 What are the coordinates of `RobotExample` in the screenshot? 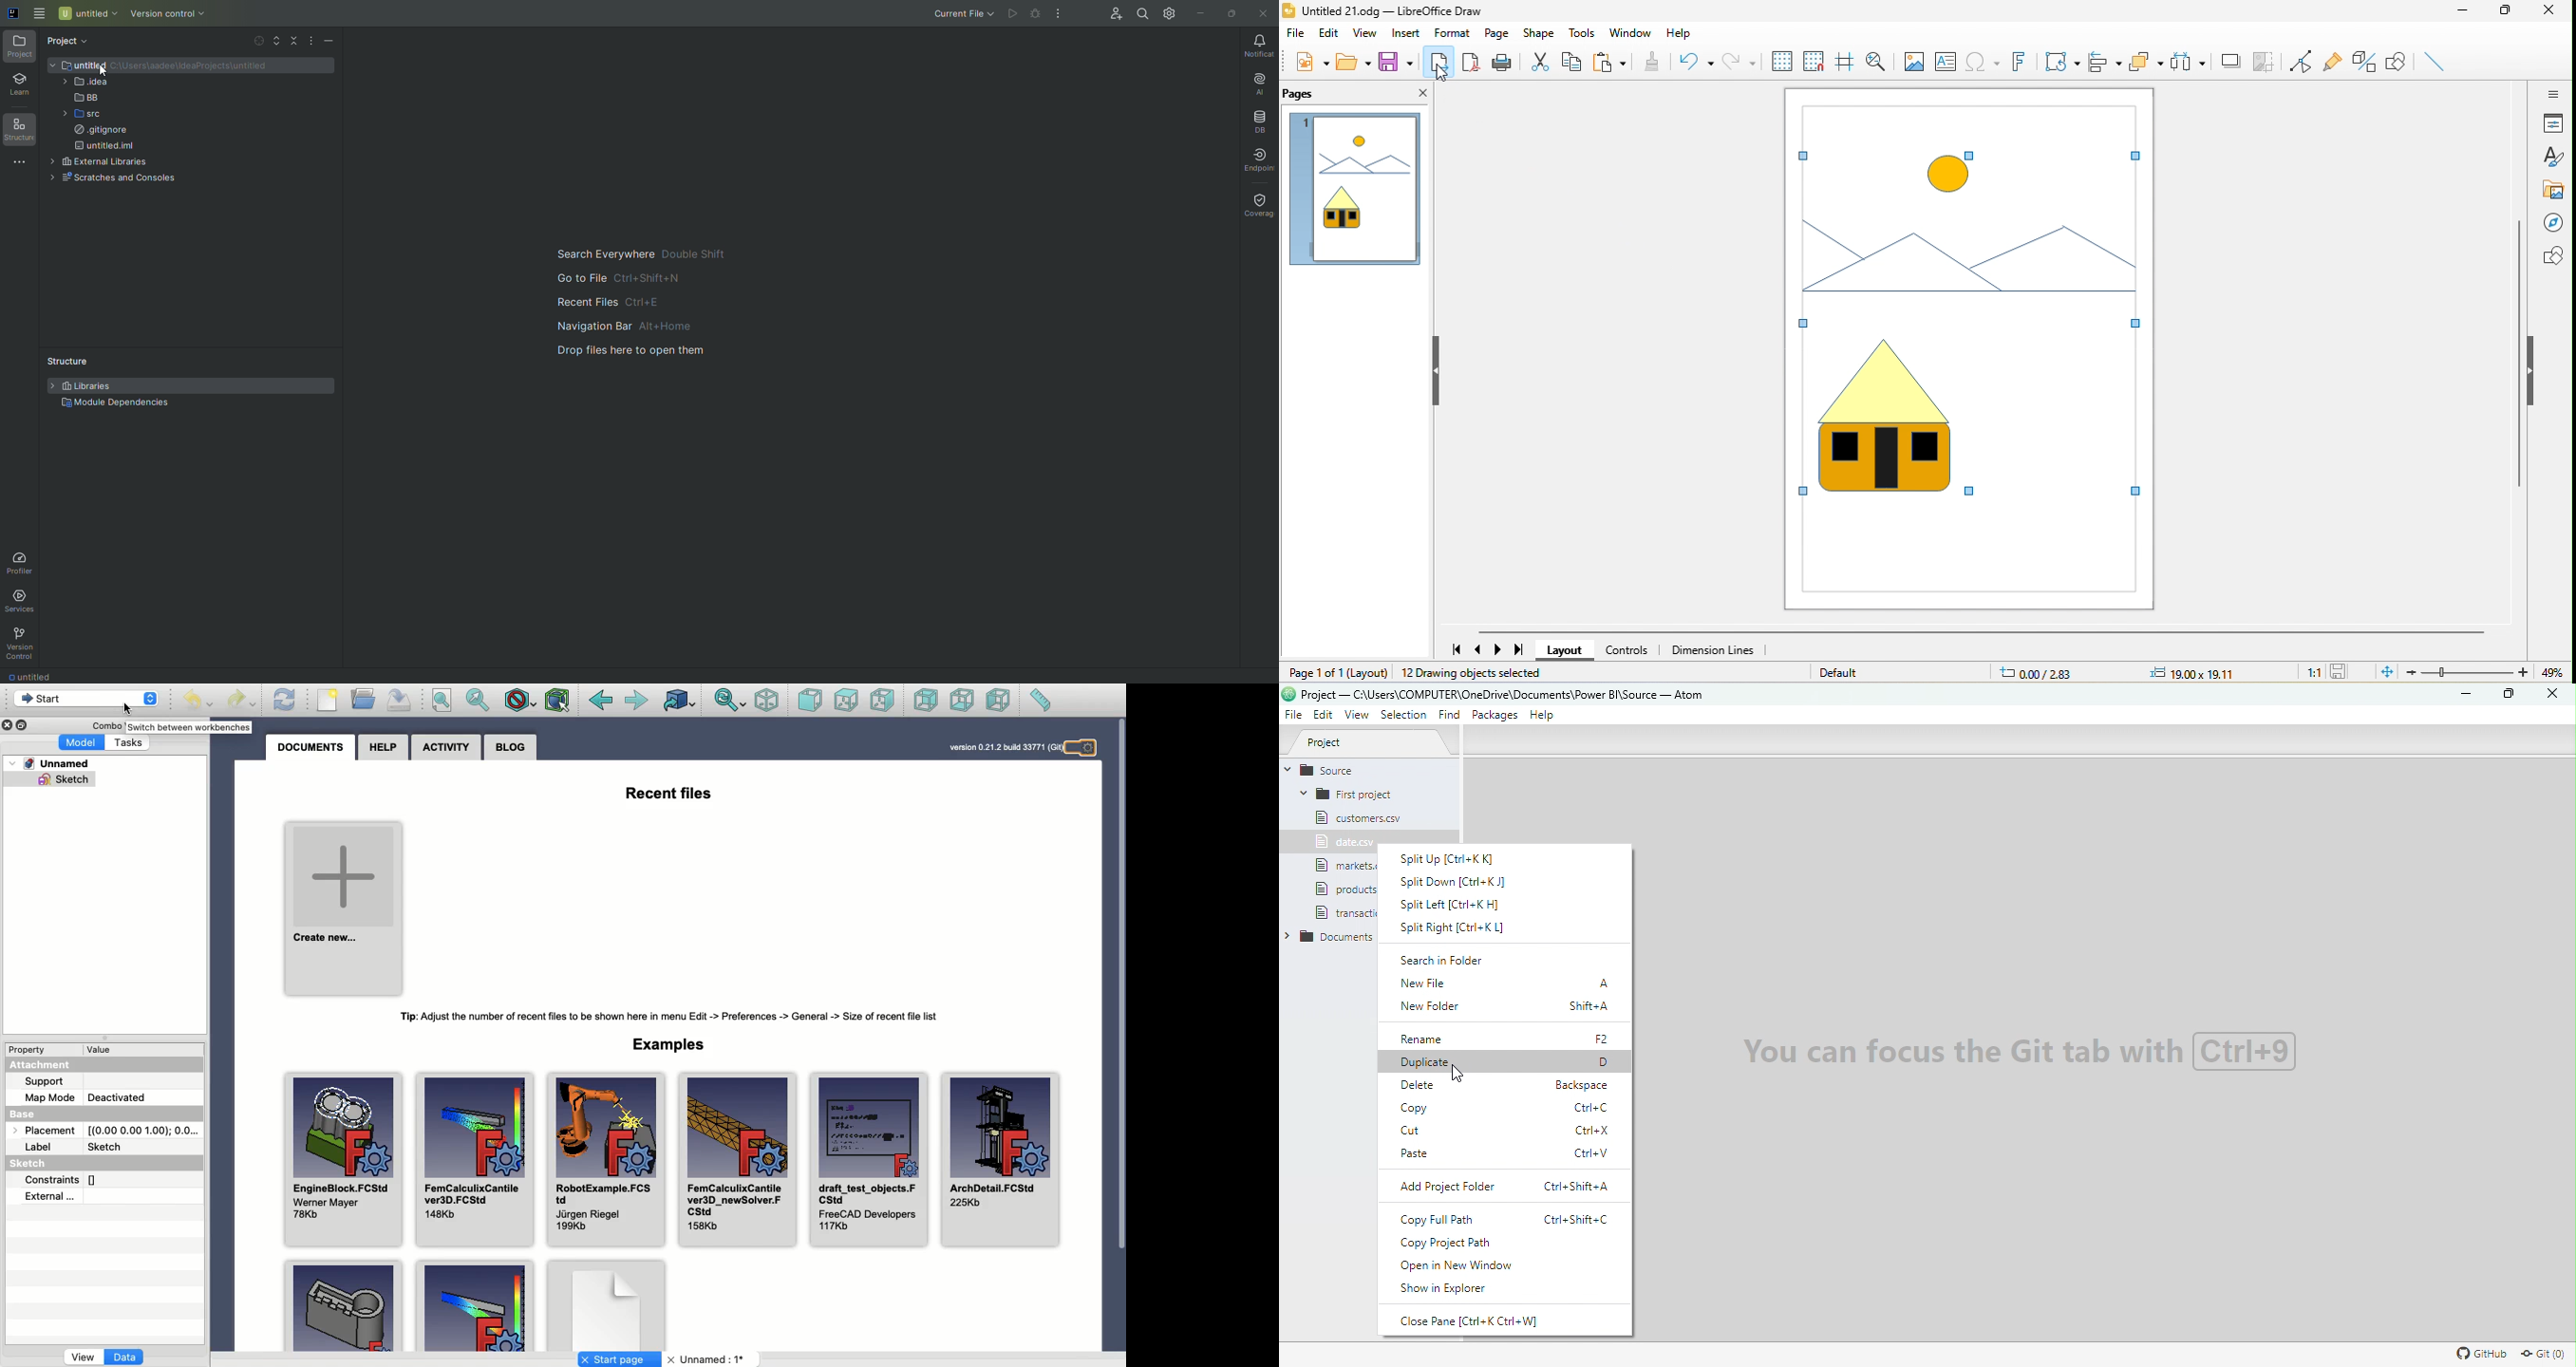 It's located at (607, 1161).